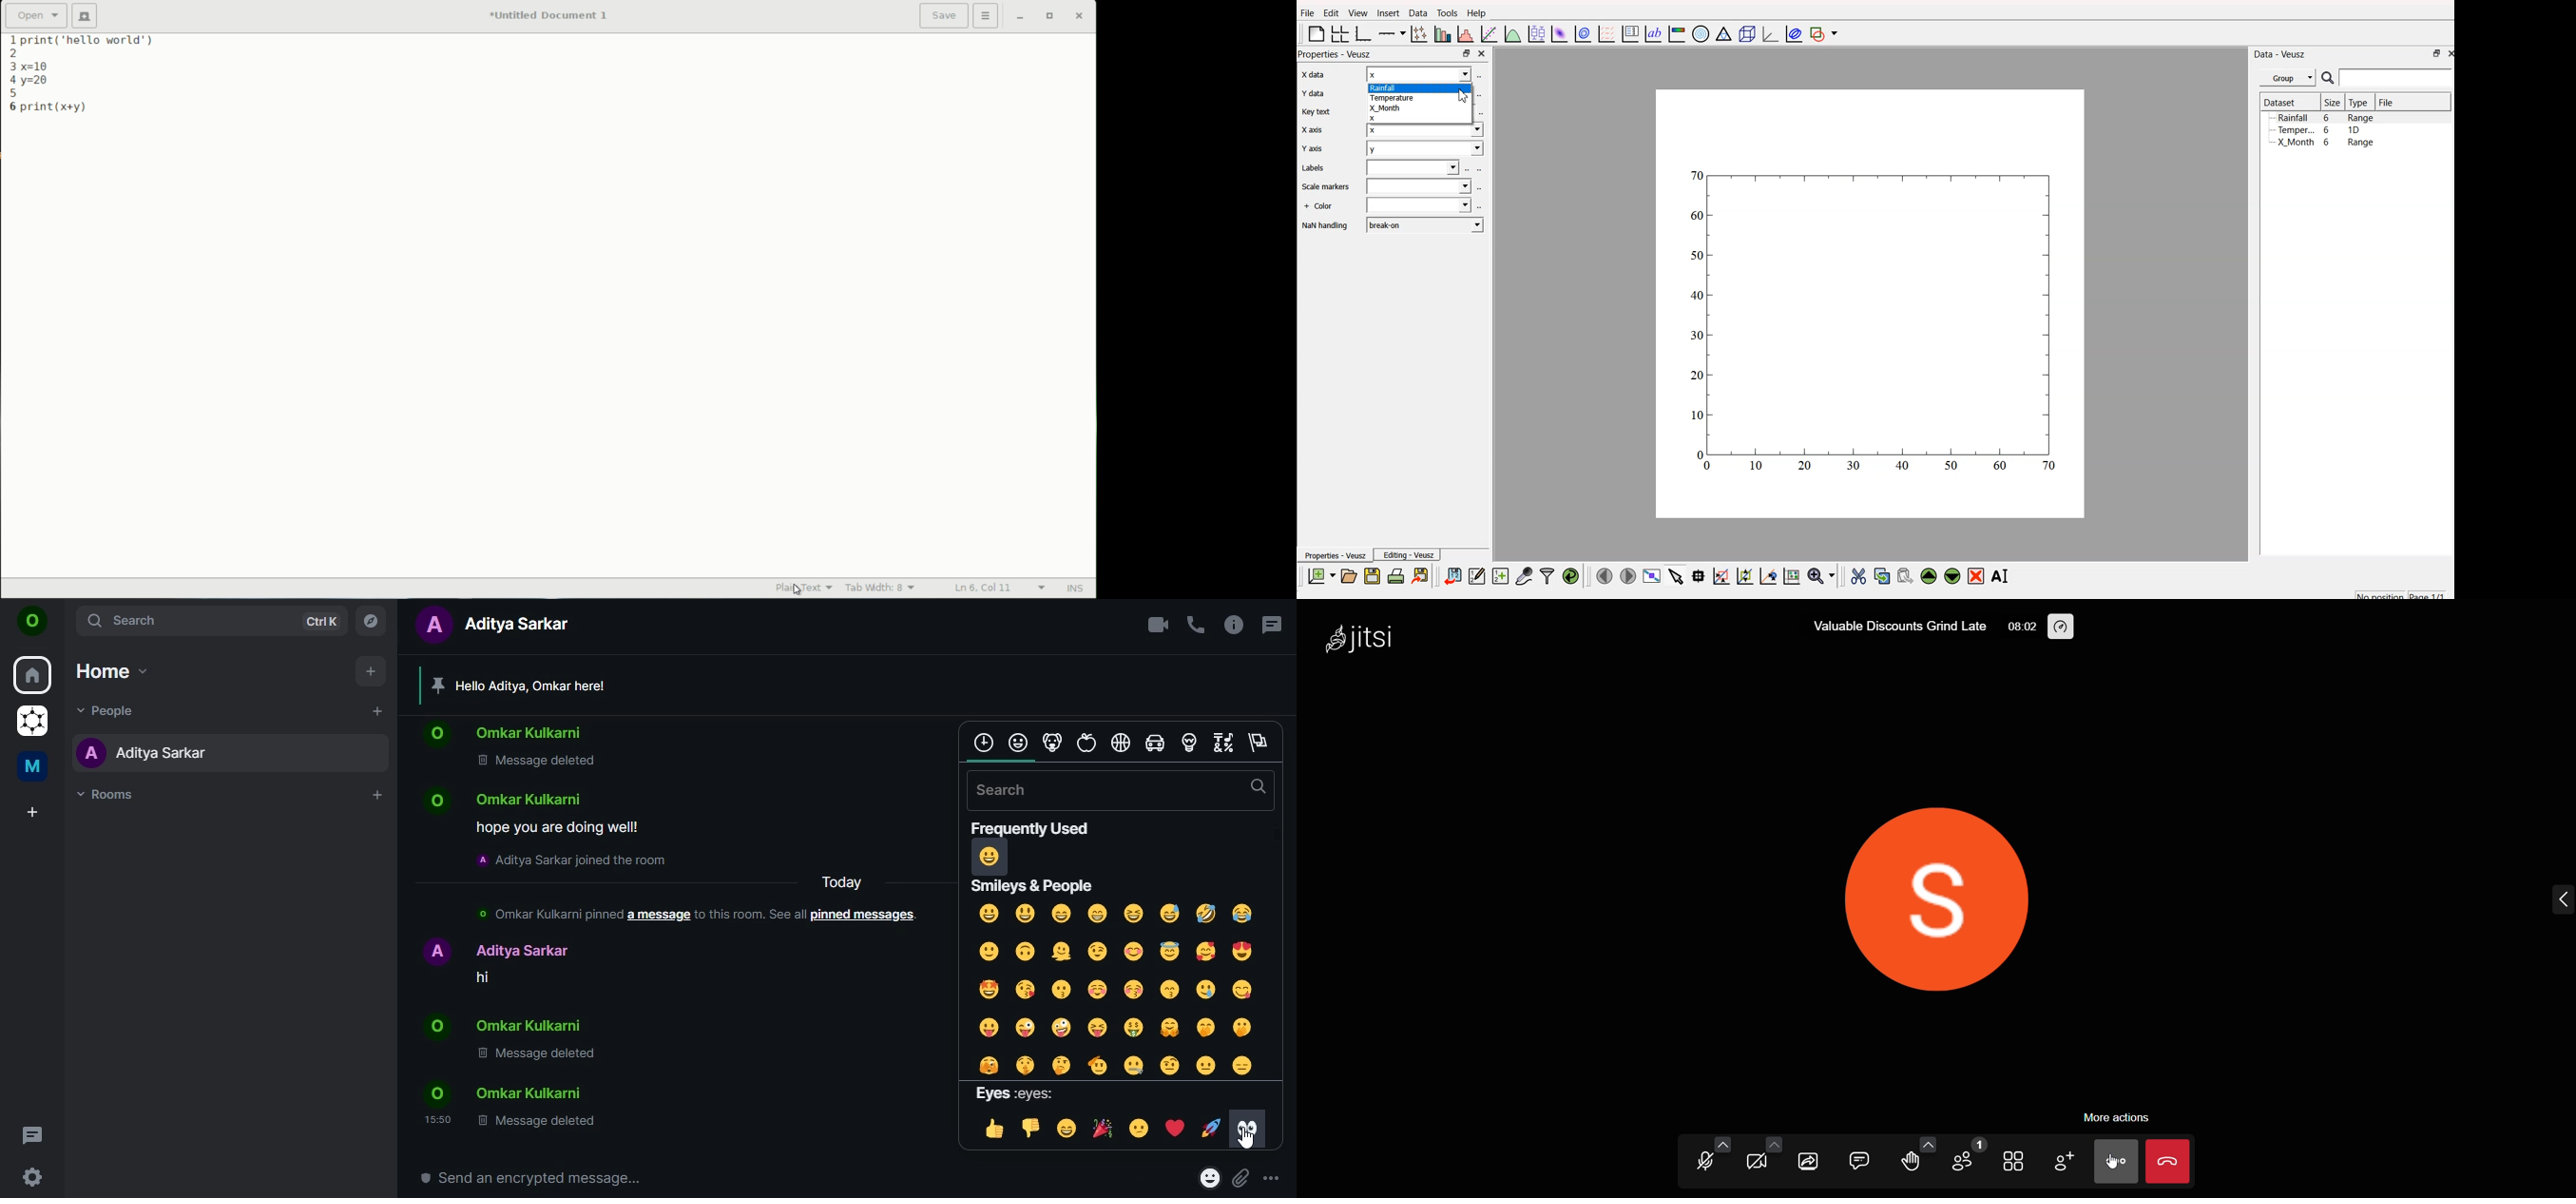 The height and width of the screenshot is (1204, 2576). Describe the element at coordinates (1134, 990) in the screenshot. I see `kissing face with closed eyes` at that location.